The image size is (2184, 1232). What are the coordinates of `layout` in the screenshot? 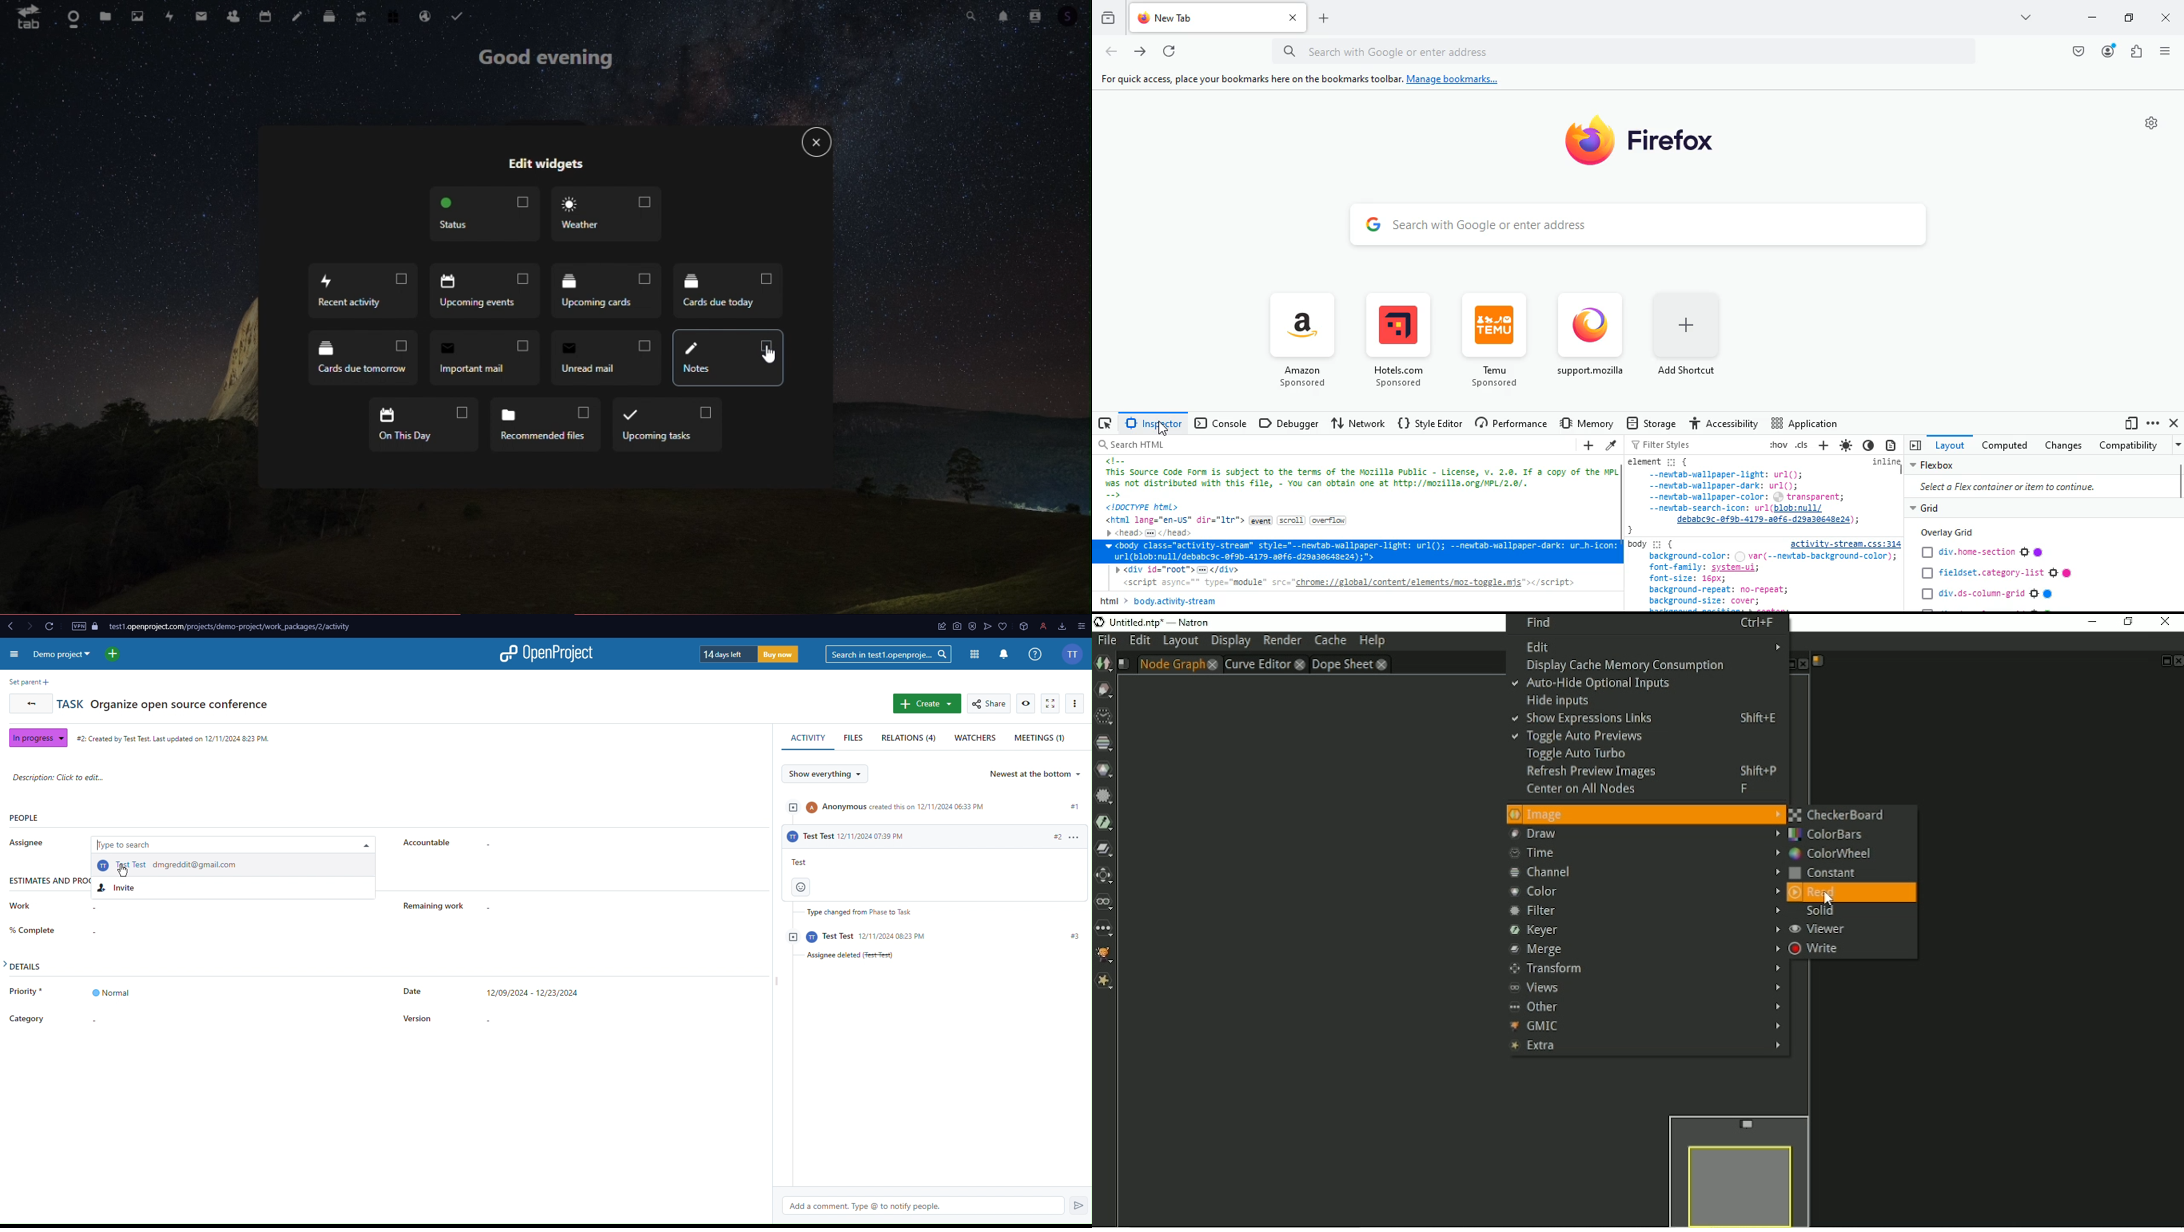 It's located at (1947, 445).